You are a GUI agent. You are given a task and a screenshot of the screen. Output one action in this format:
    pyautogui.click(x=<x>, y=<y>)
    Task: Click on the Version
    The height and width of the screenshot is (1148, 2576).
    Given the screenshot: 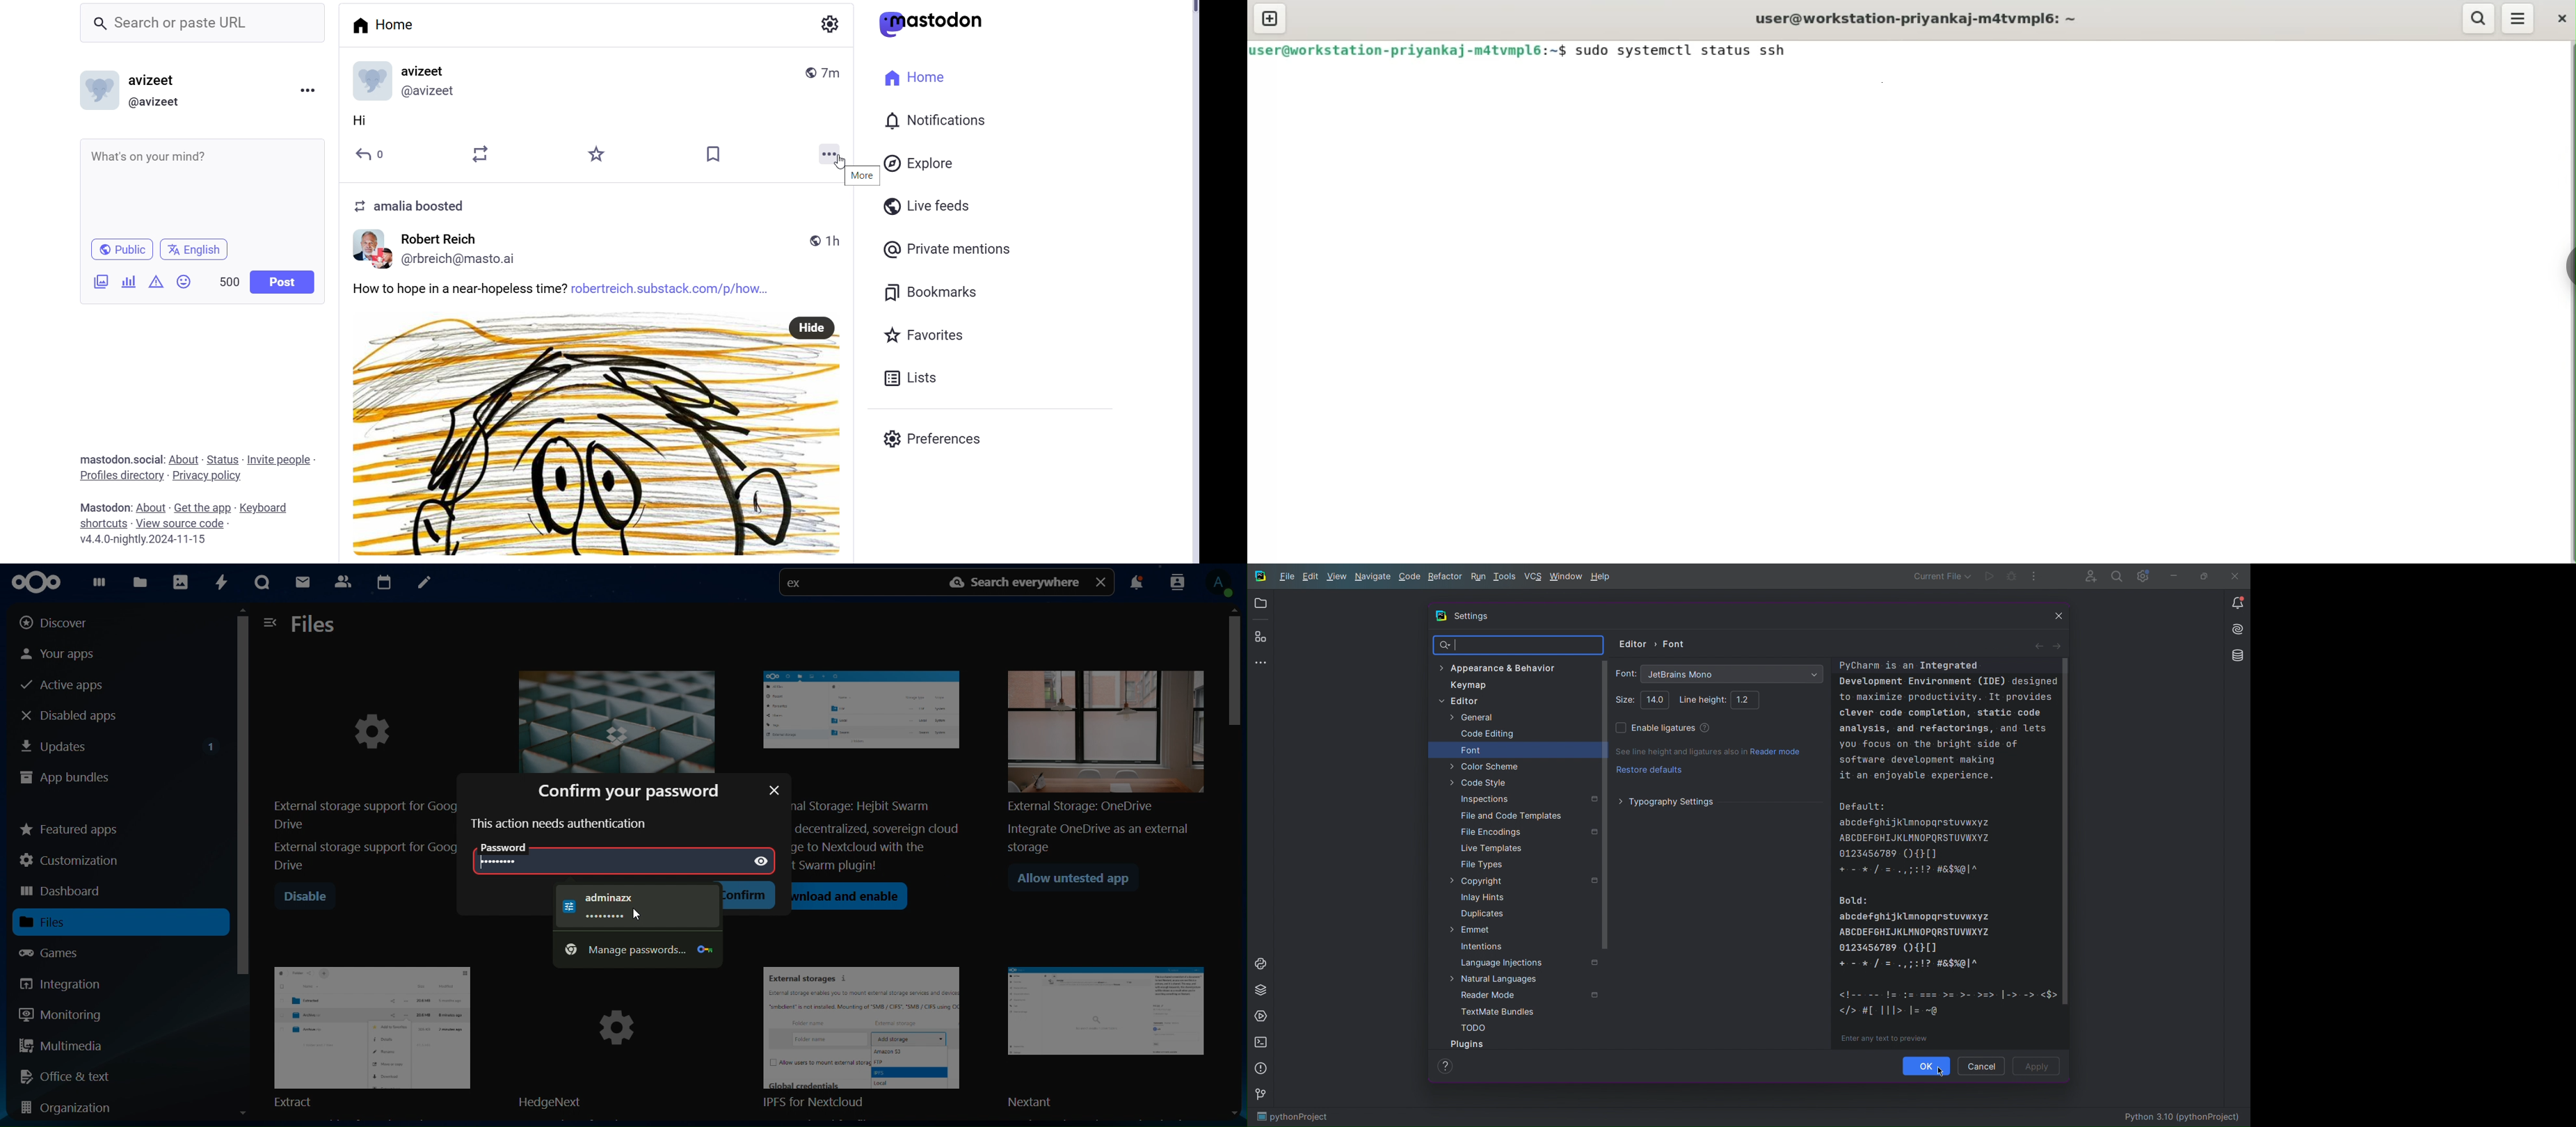 What is the action you would take?
    pyautogui.click(x=147, y=540)
    